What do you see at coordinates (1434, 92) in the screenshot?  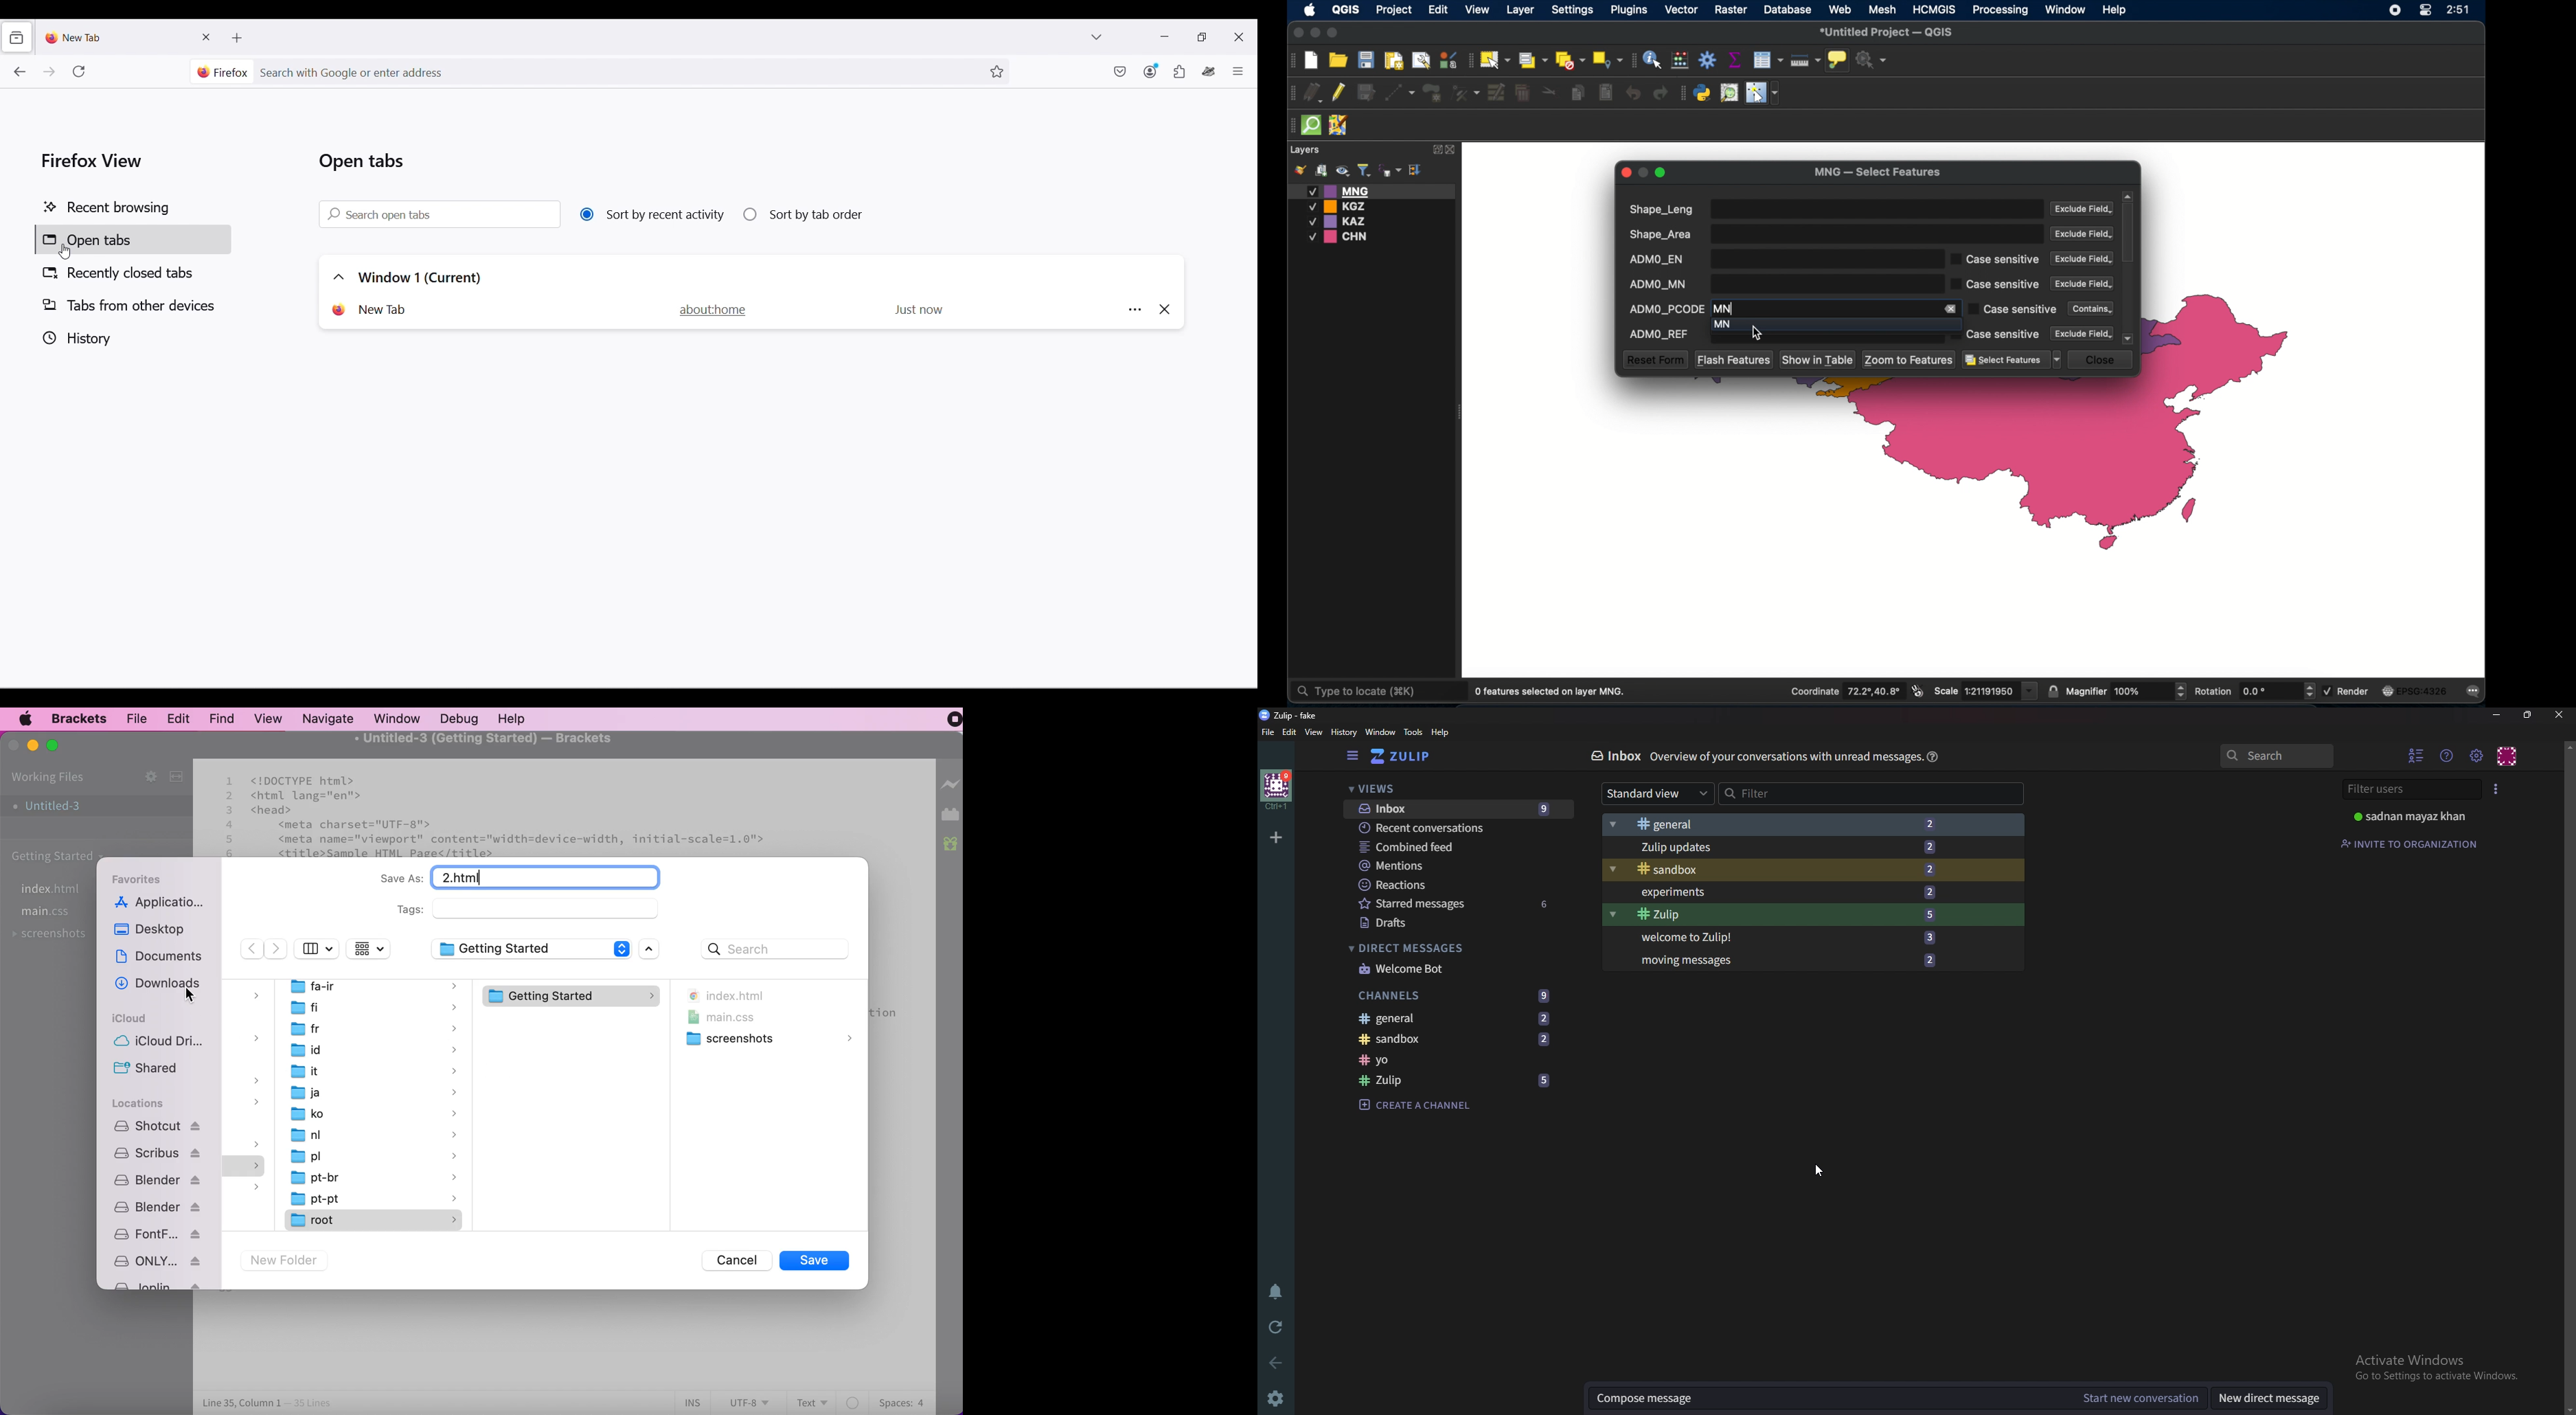 I see `add polygon feature` at bounding box center [1434, 92].